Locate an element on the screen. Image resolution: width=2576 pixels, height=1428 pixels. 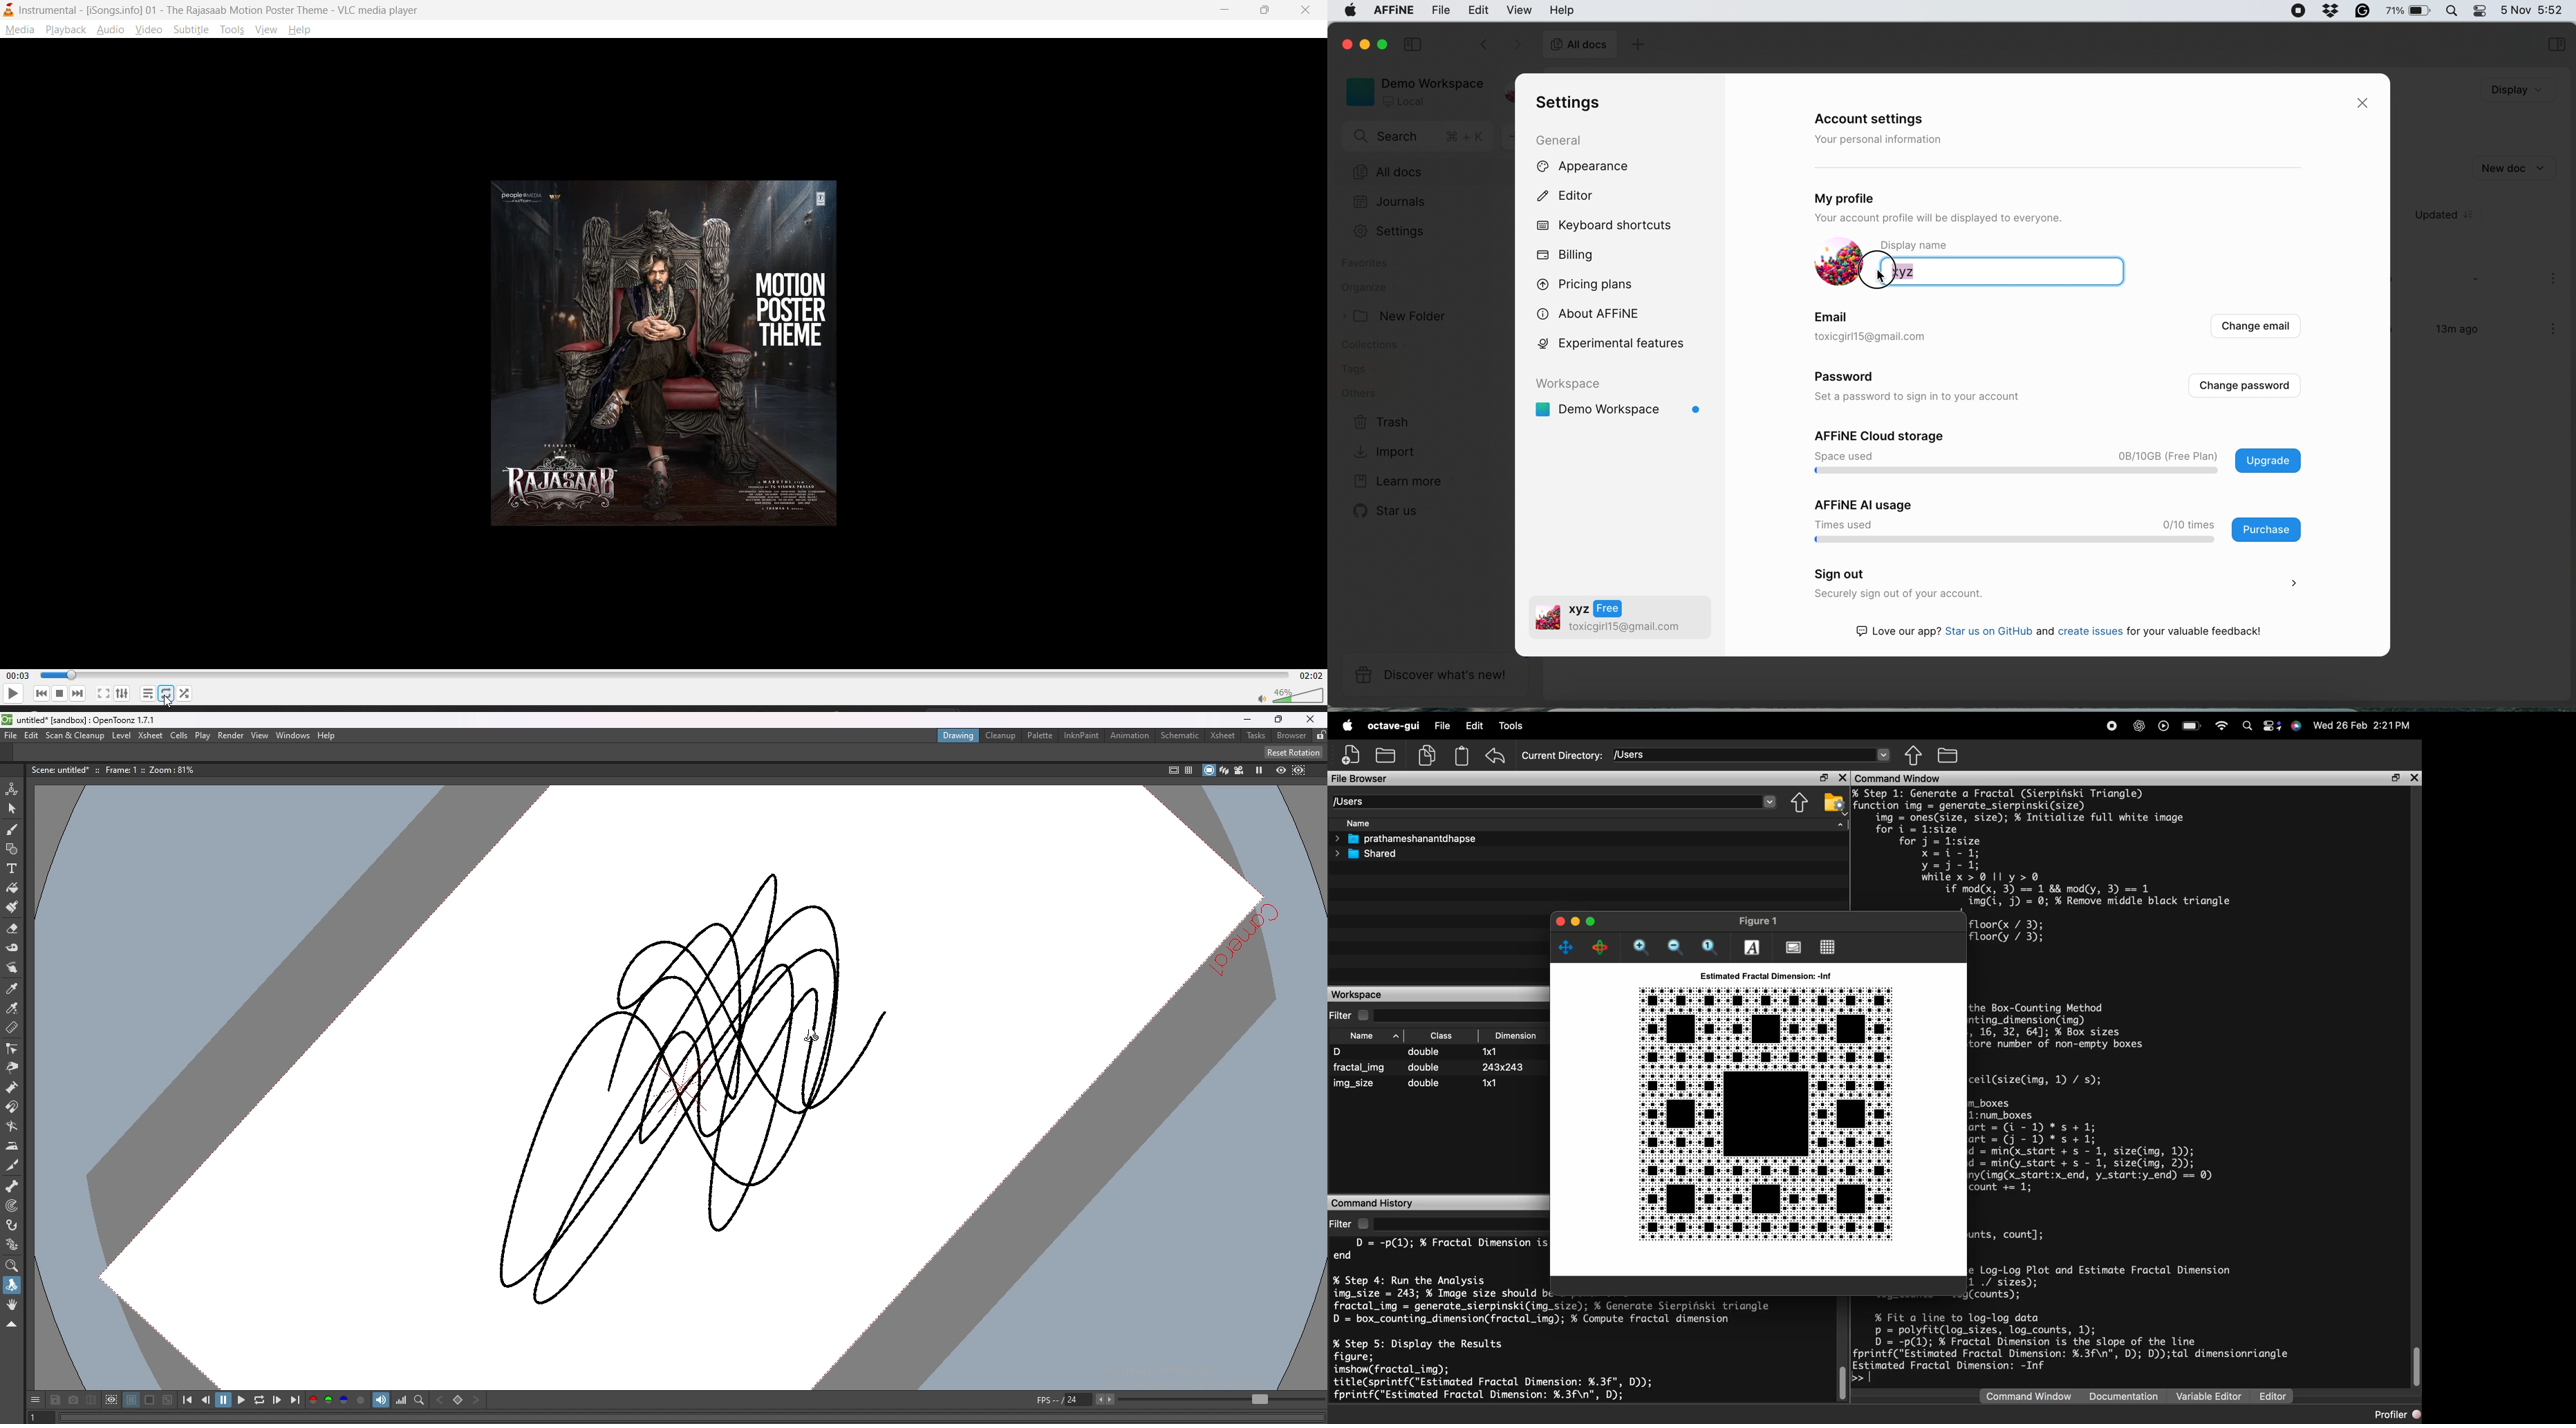
siri is located at coordinates (2298, 723).